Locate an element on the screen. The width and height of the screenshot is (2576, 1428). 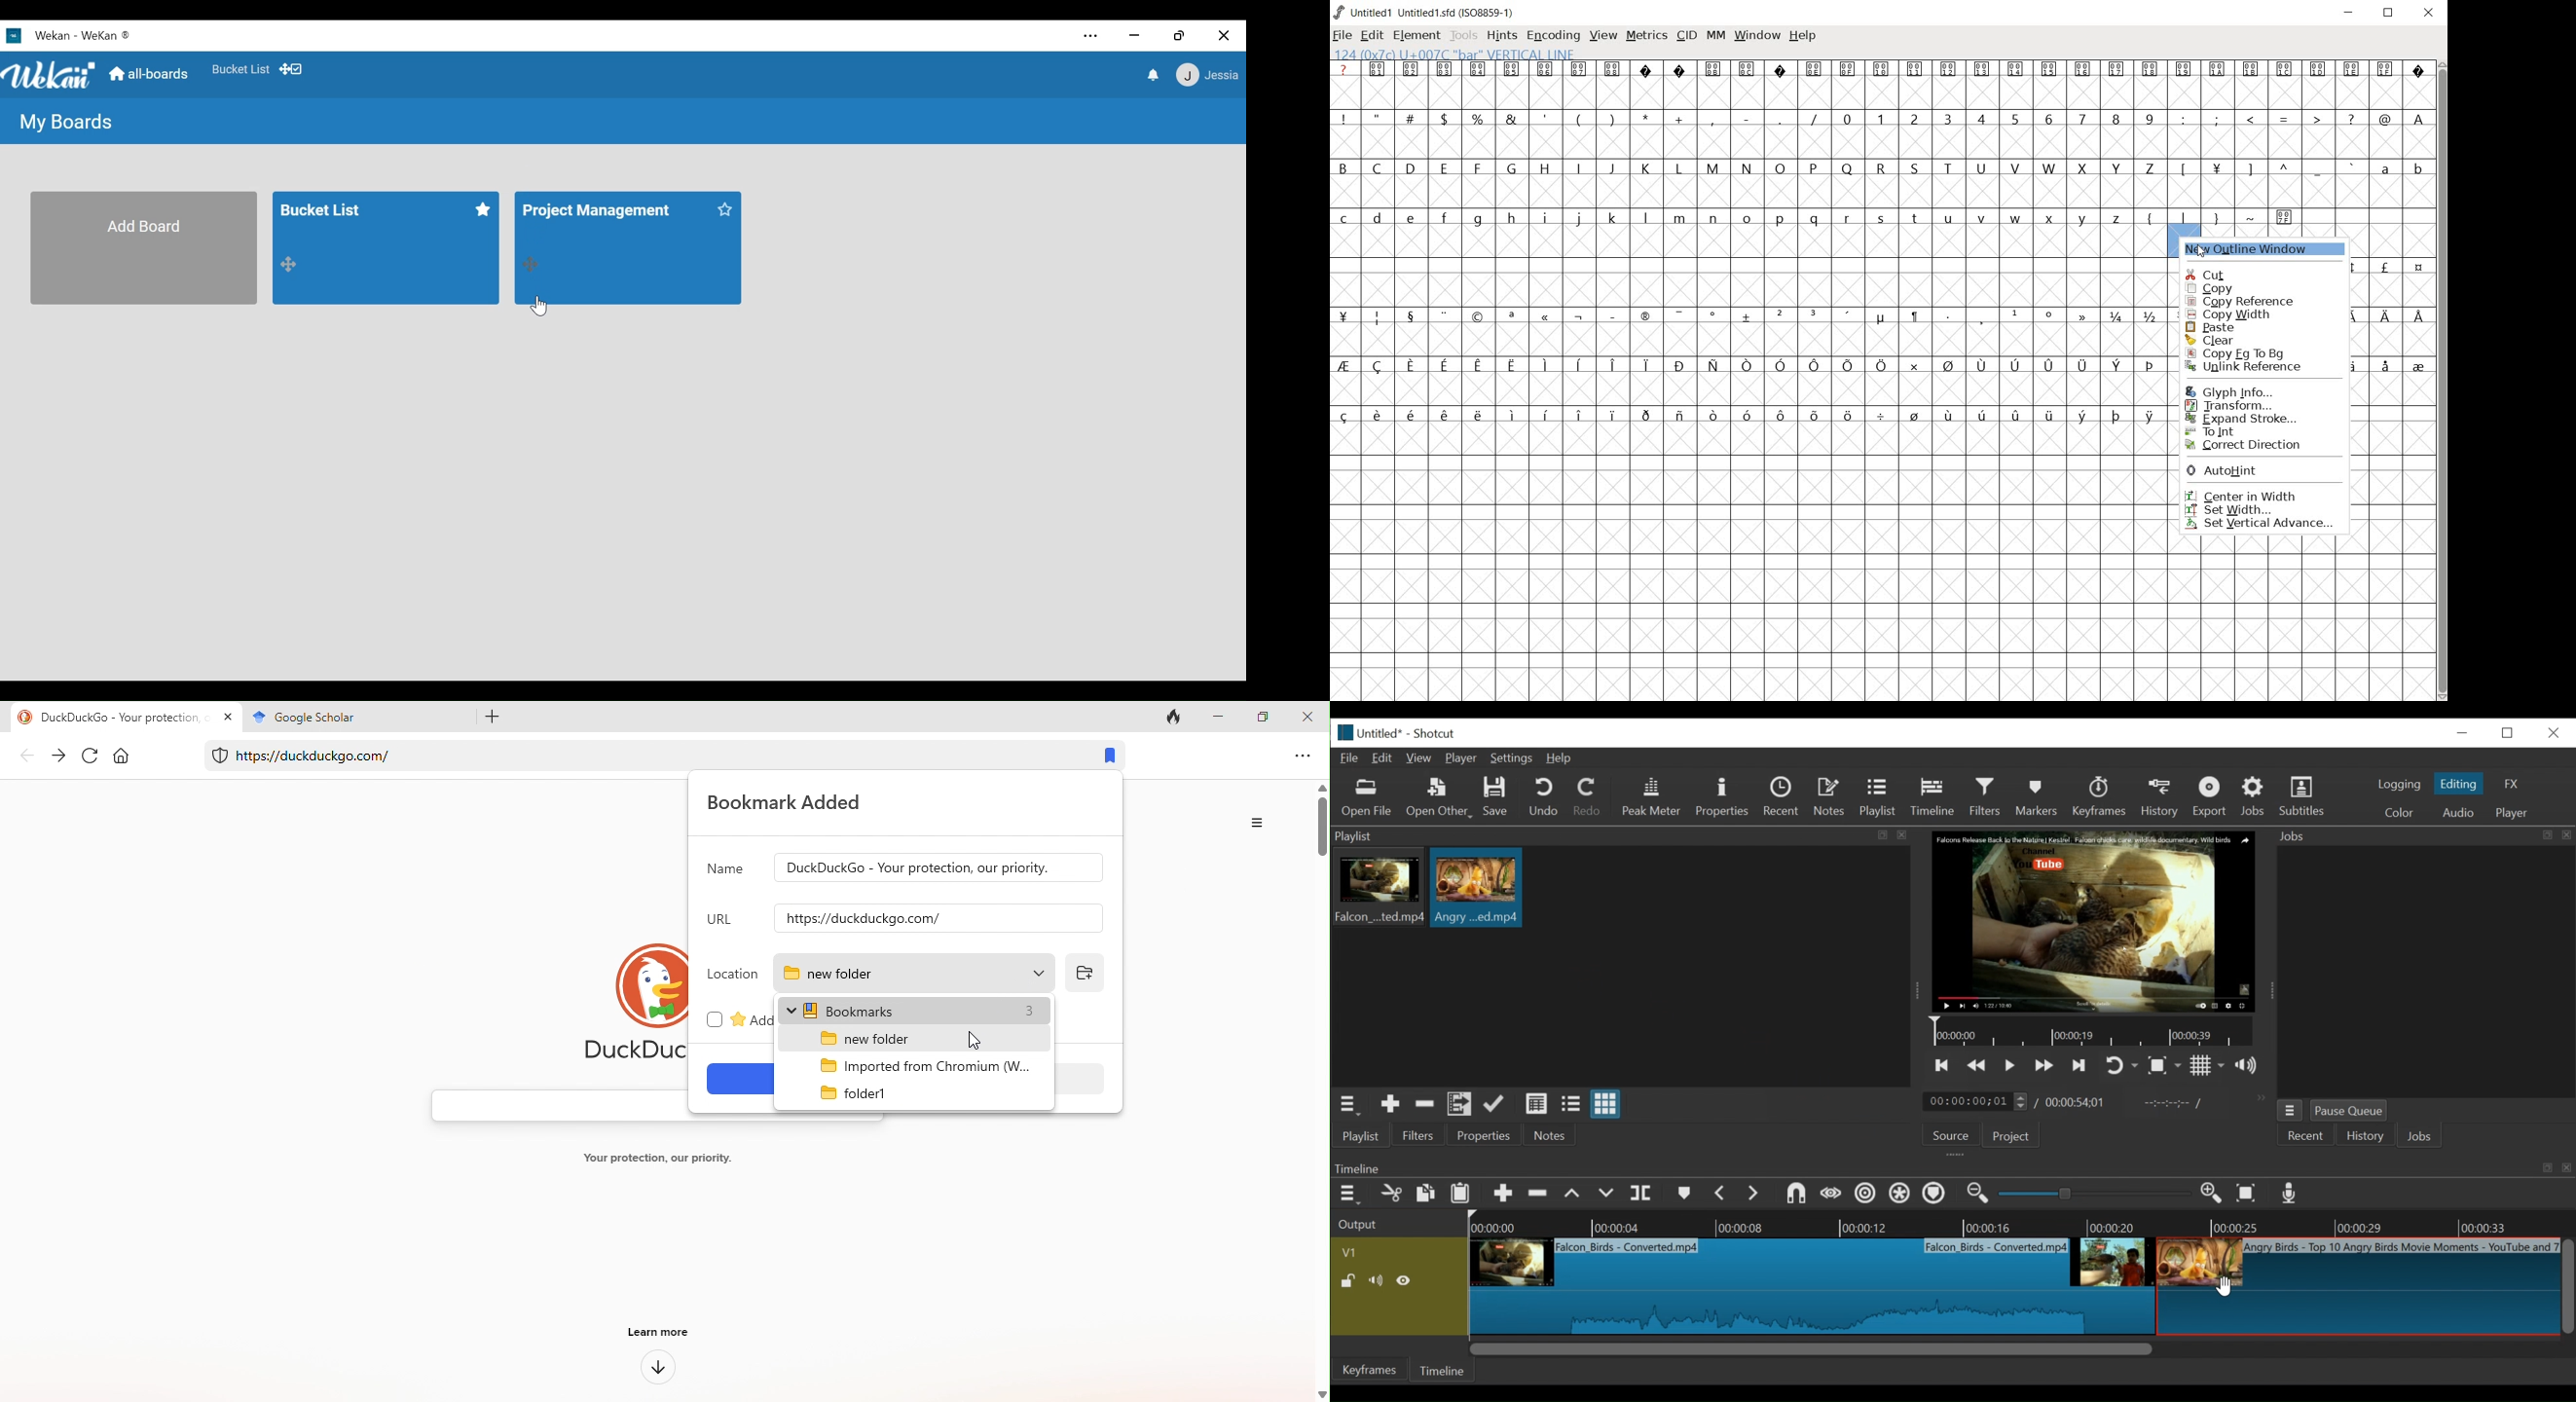
Add files to playlist is located at coordinates (1460, 1106).